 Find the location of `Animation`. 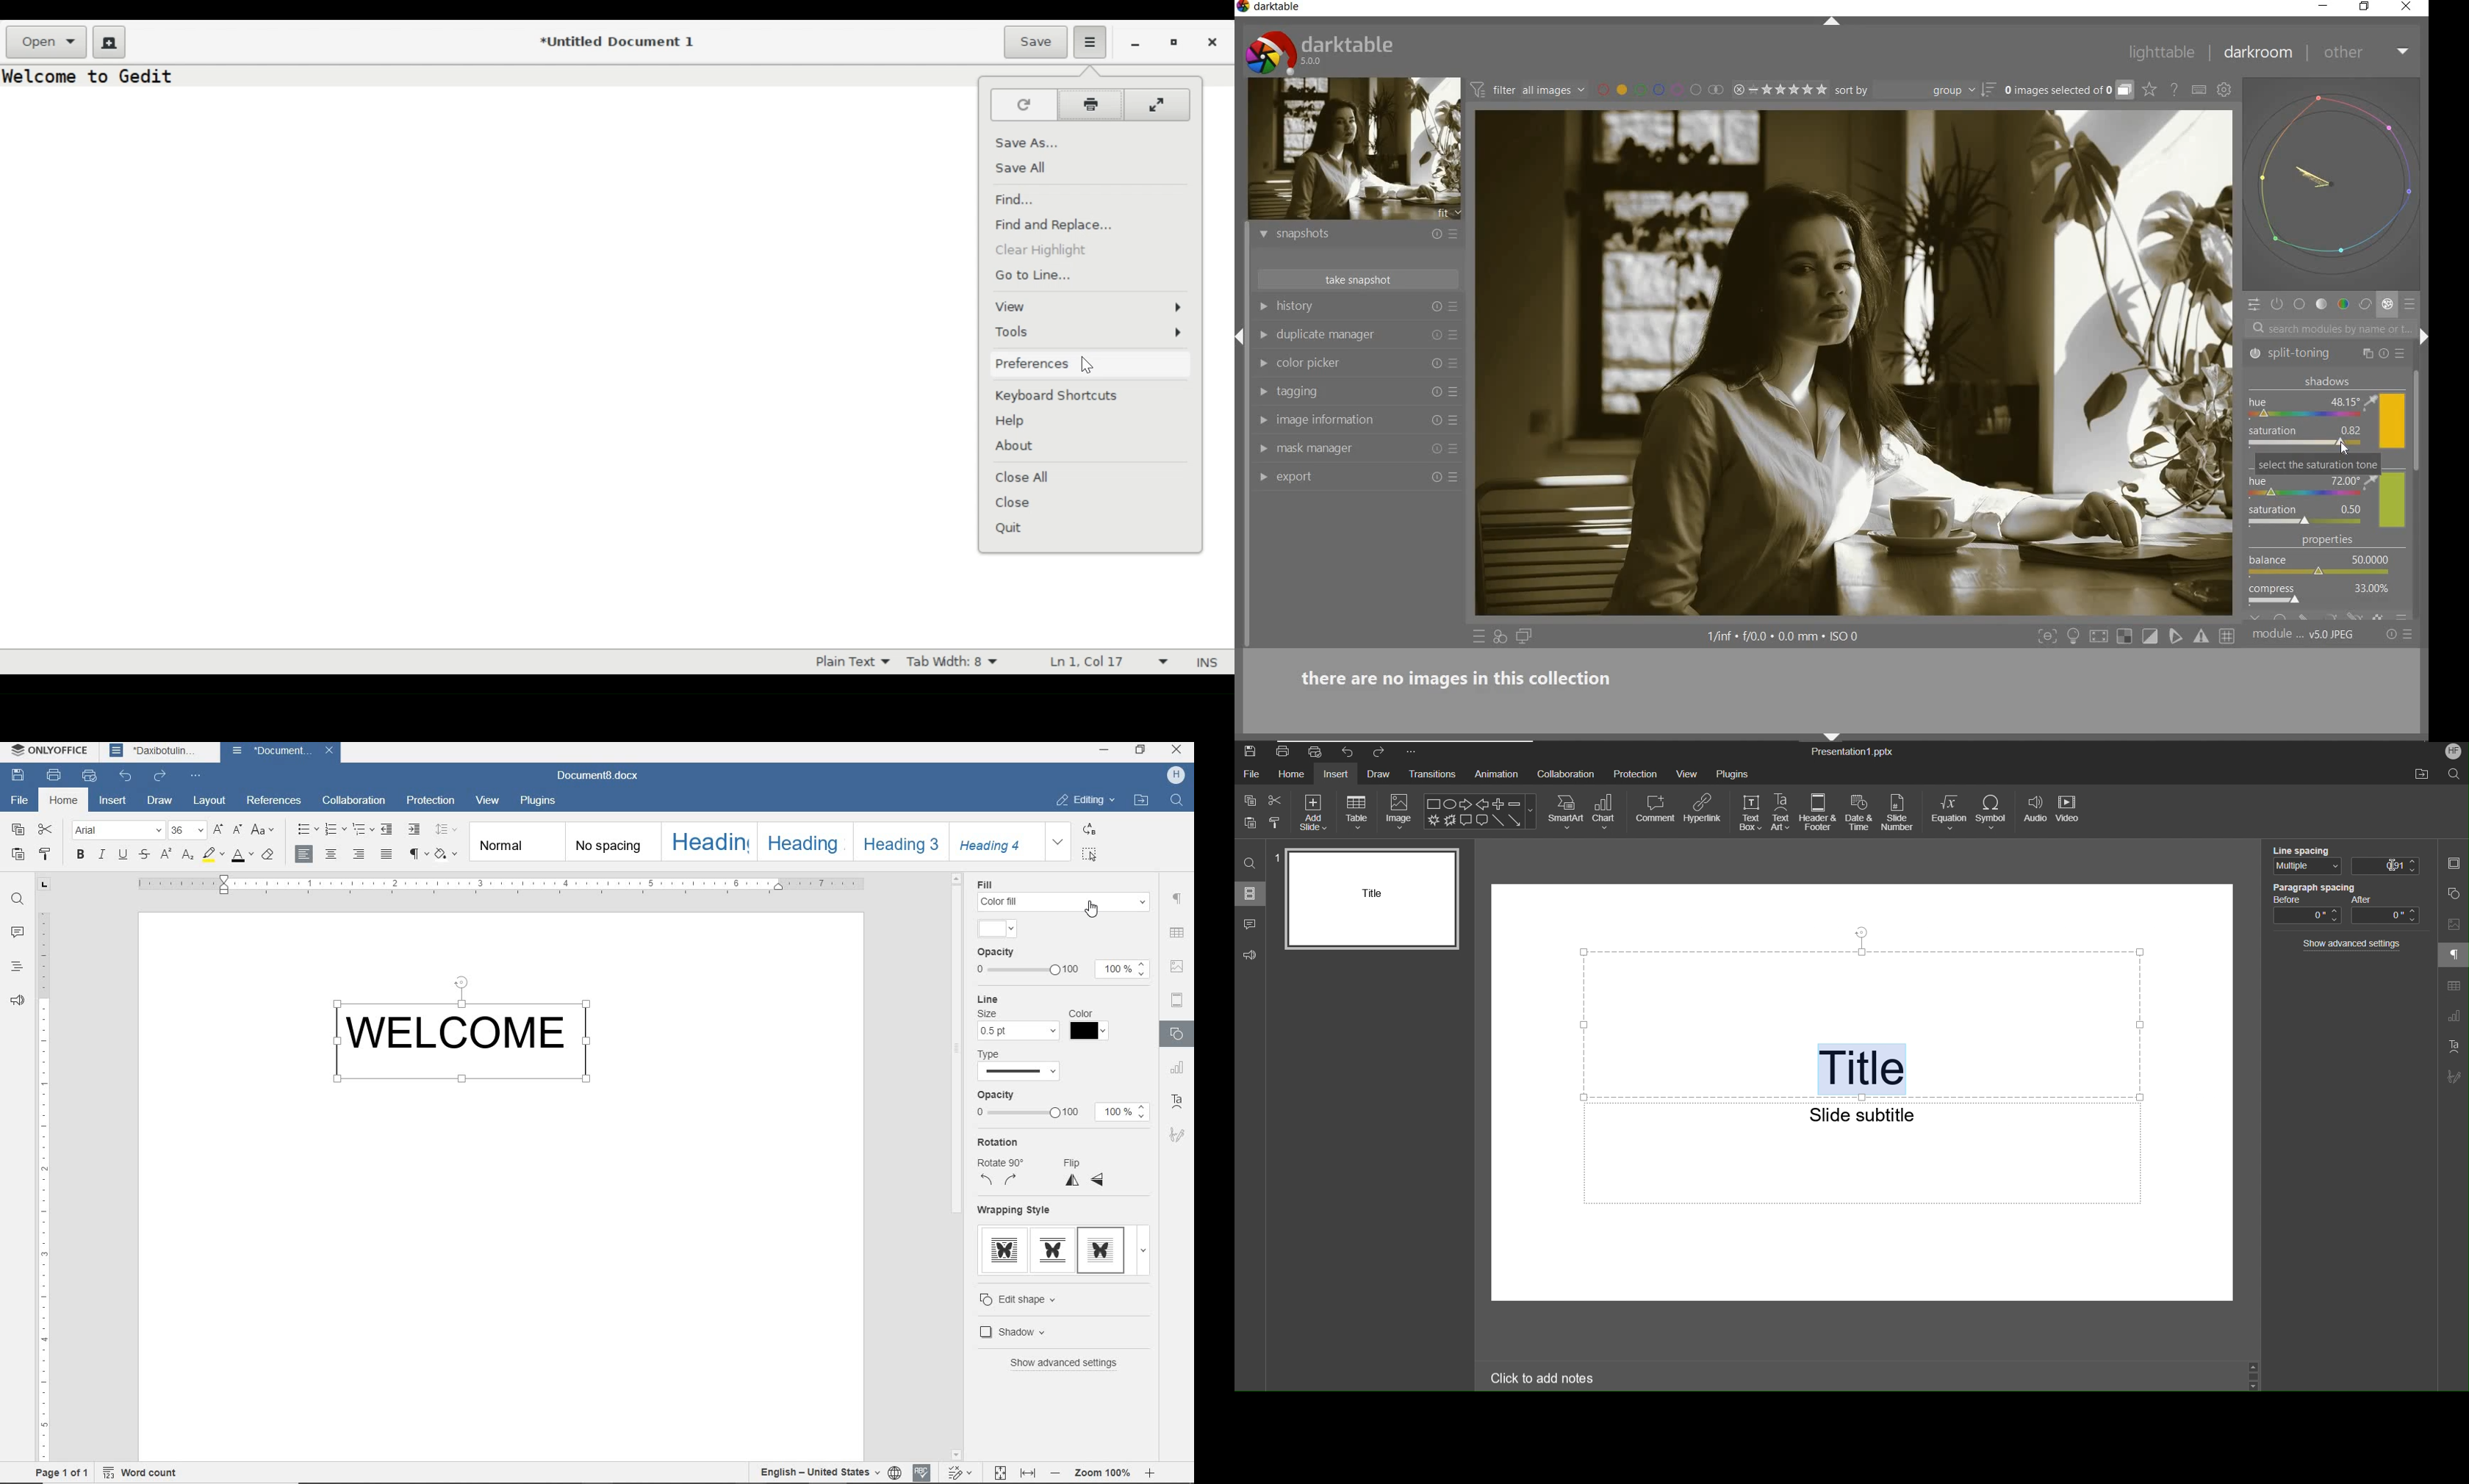

Animation is located at coordinates (1496, 775).